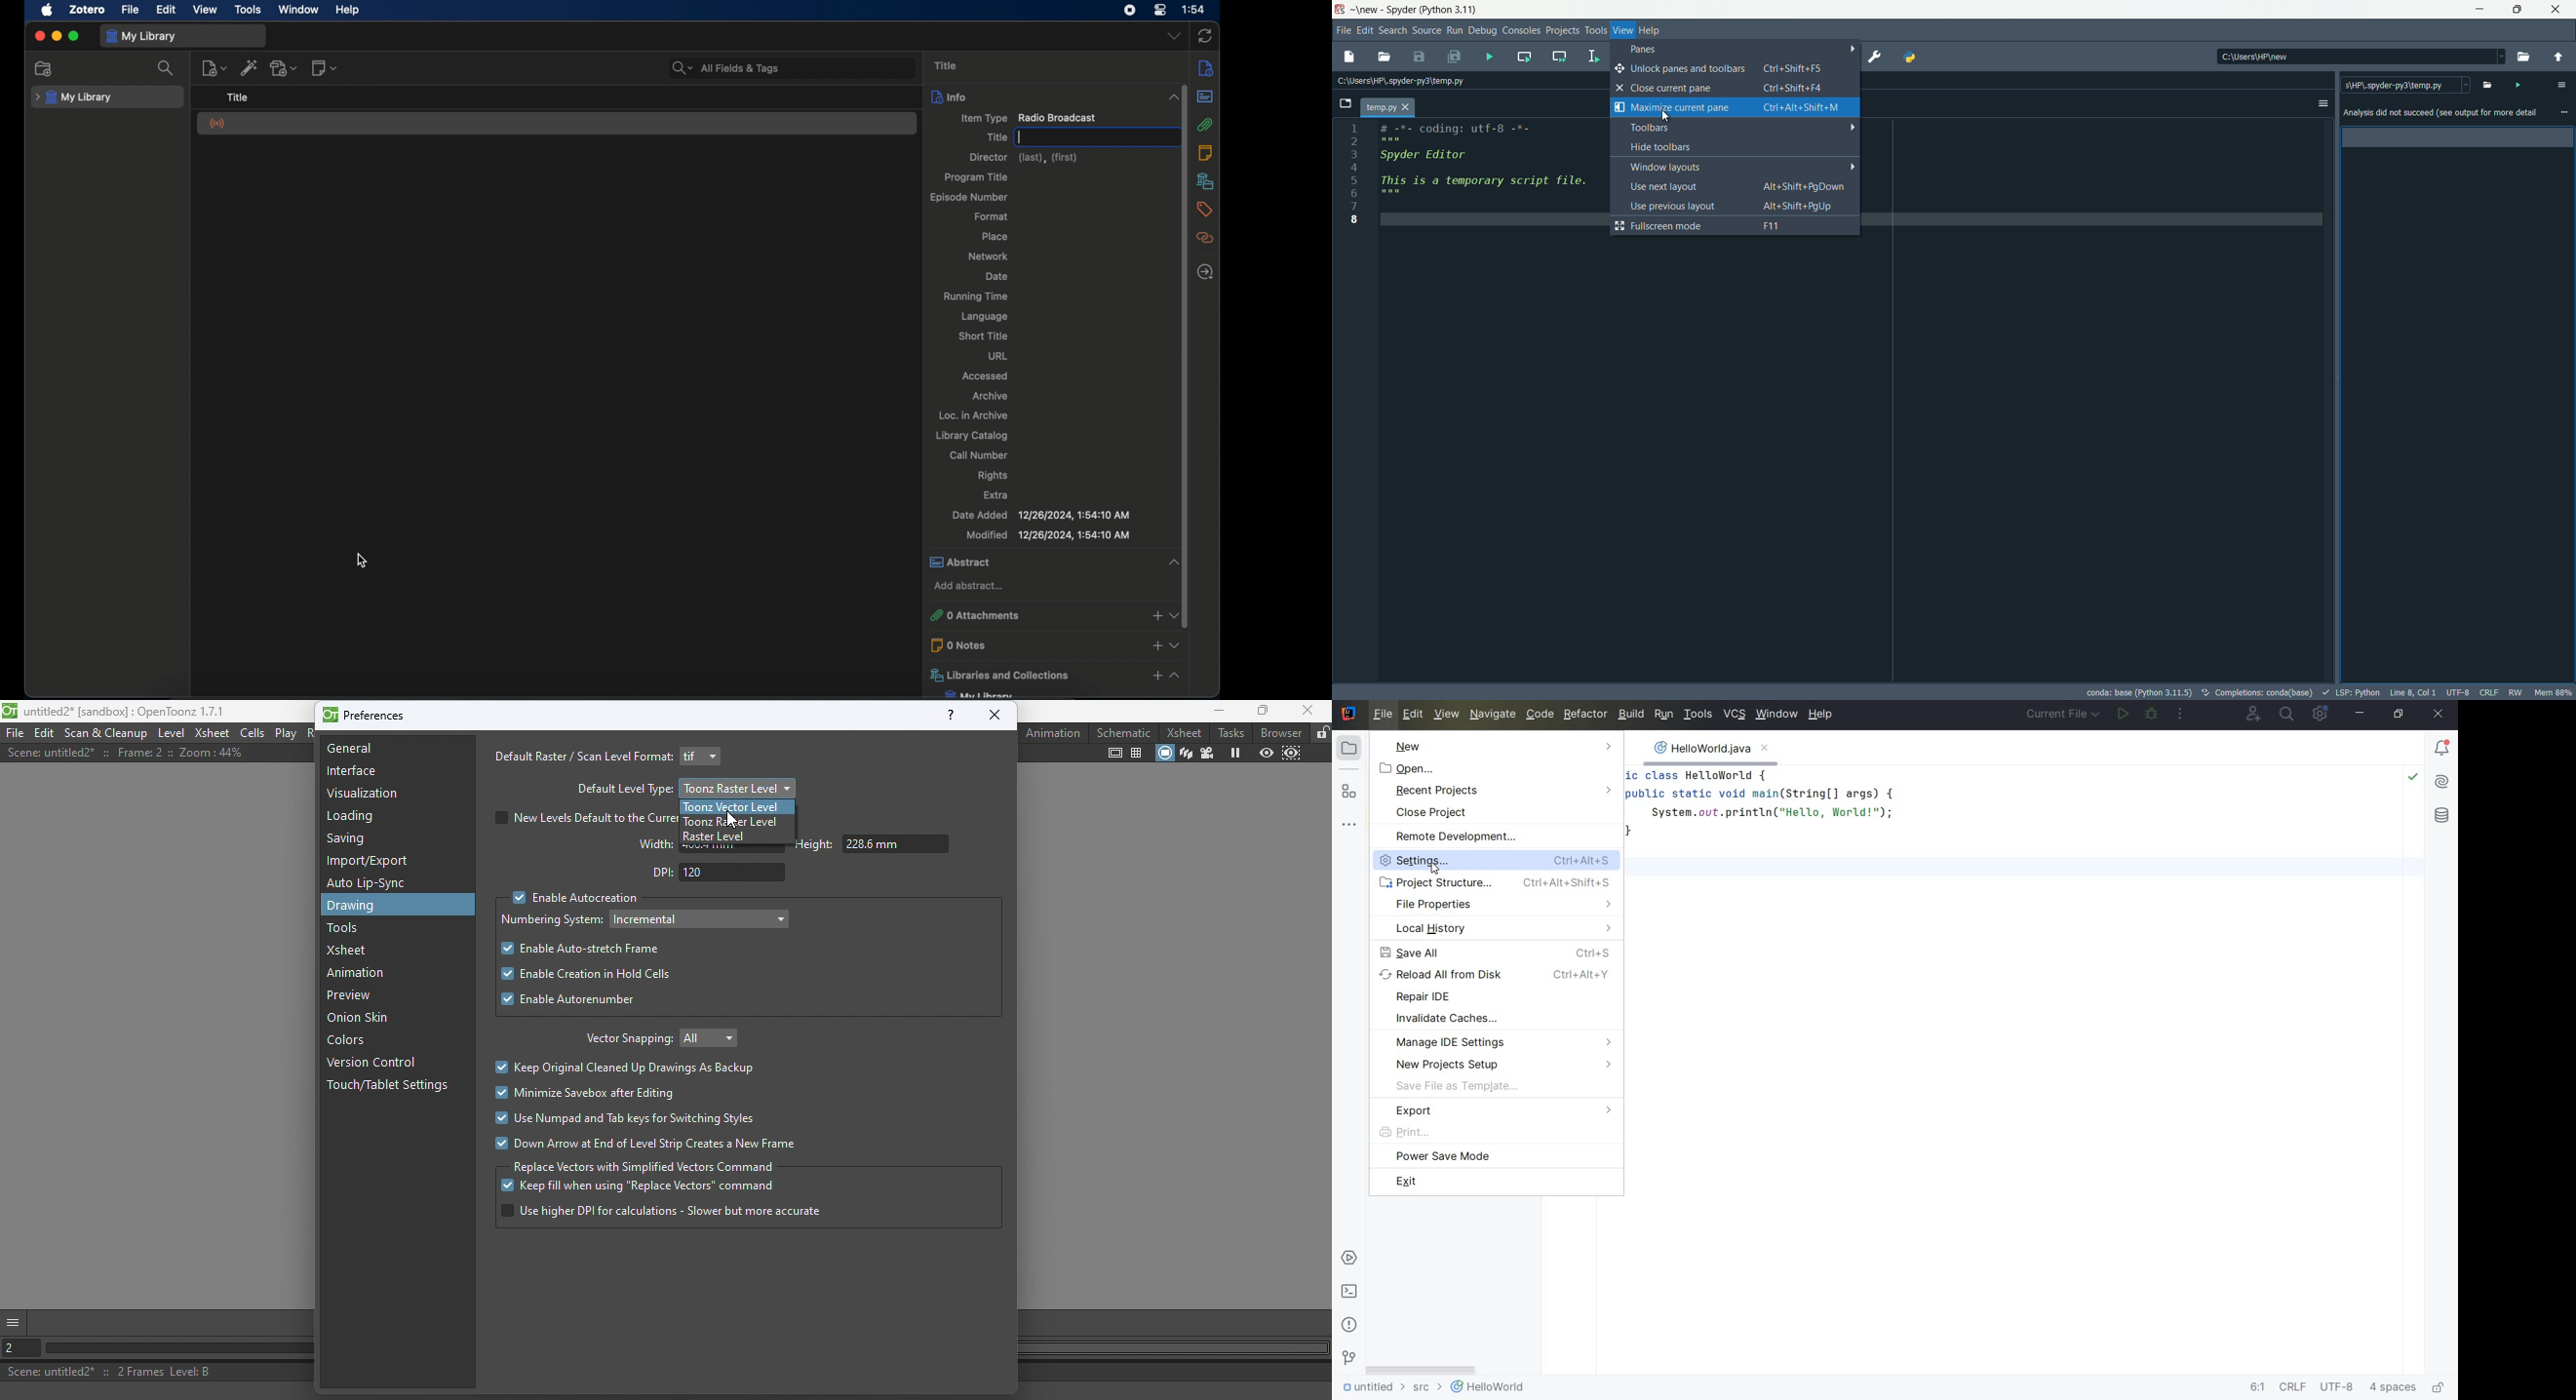  I want to click on 0 notes, so click(1058, 644).